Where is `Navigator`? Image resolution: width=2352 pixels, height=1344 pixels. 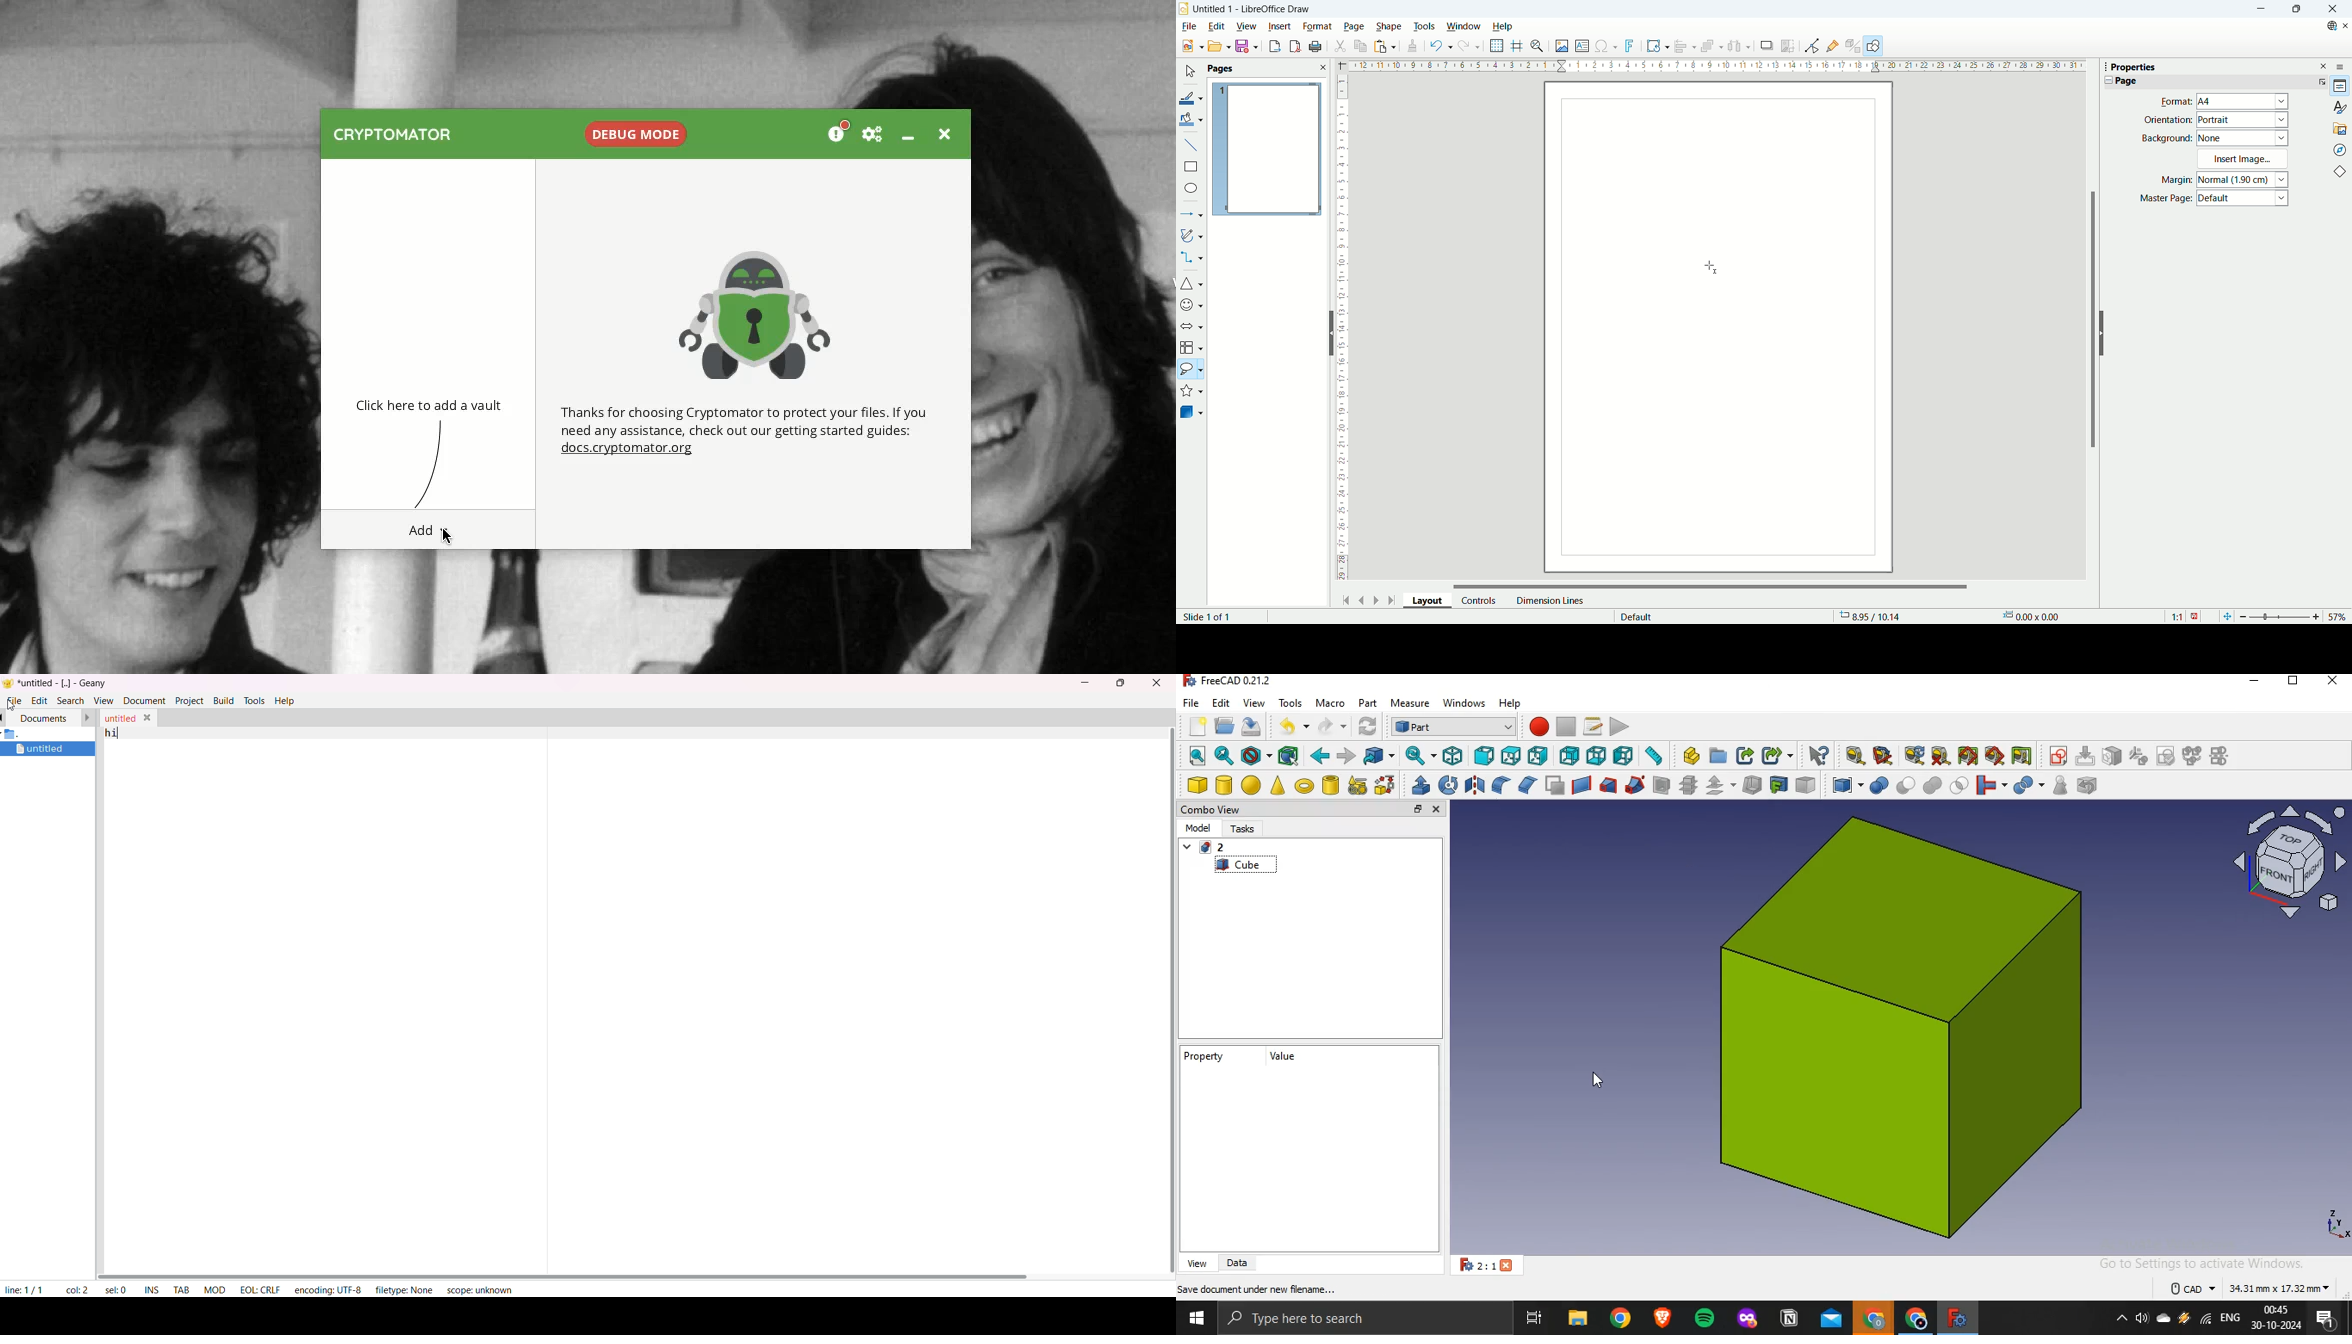 Navigator is located at coordinates (2340, 149).